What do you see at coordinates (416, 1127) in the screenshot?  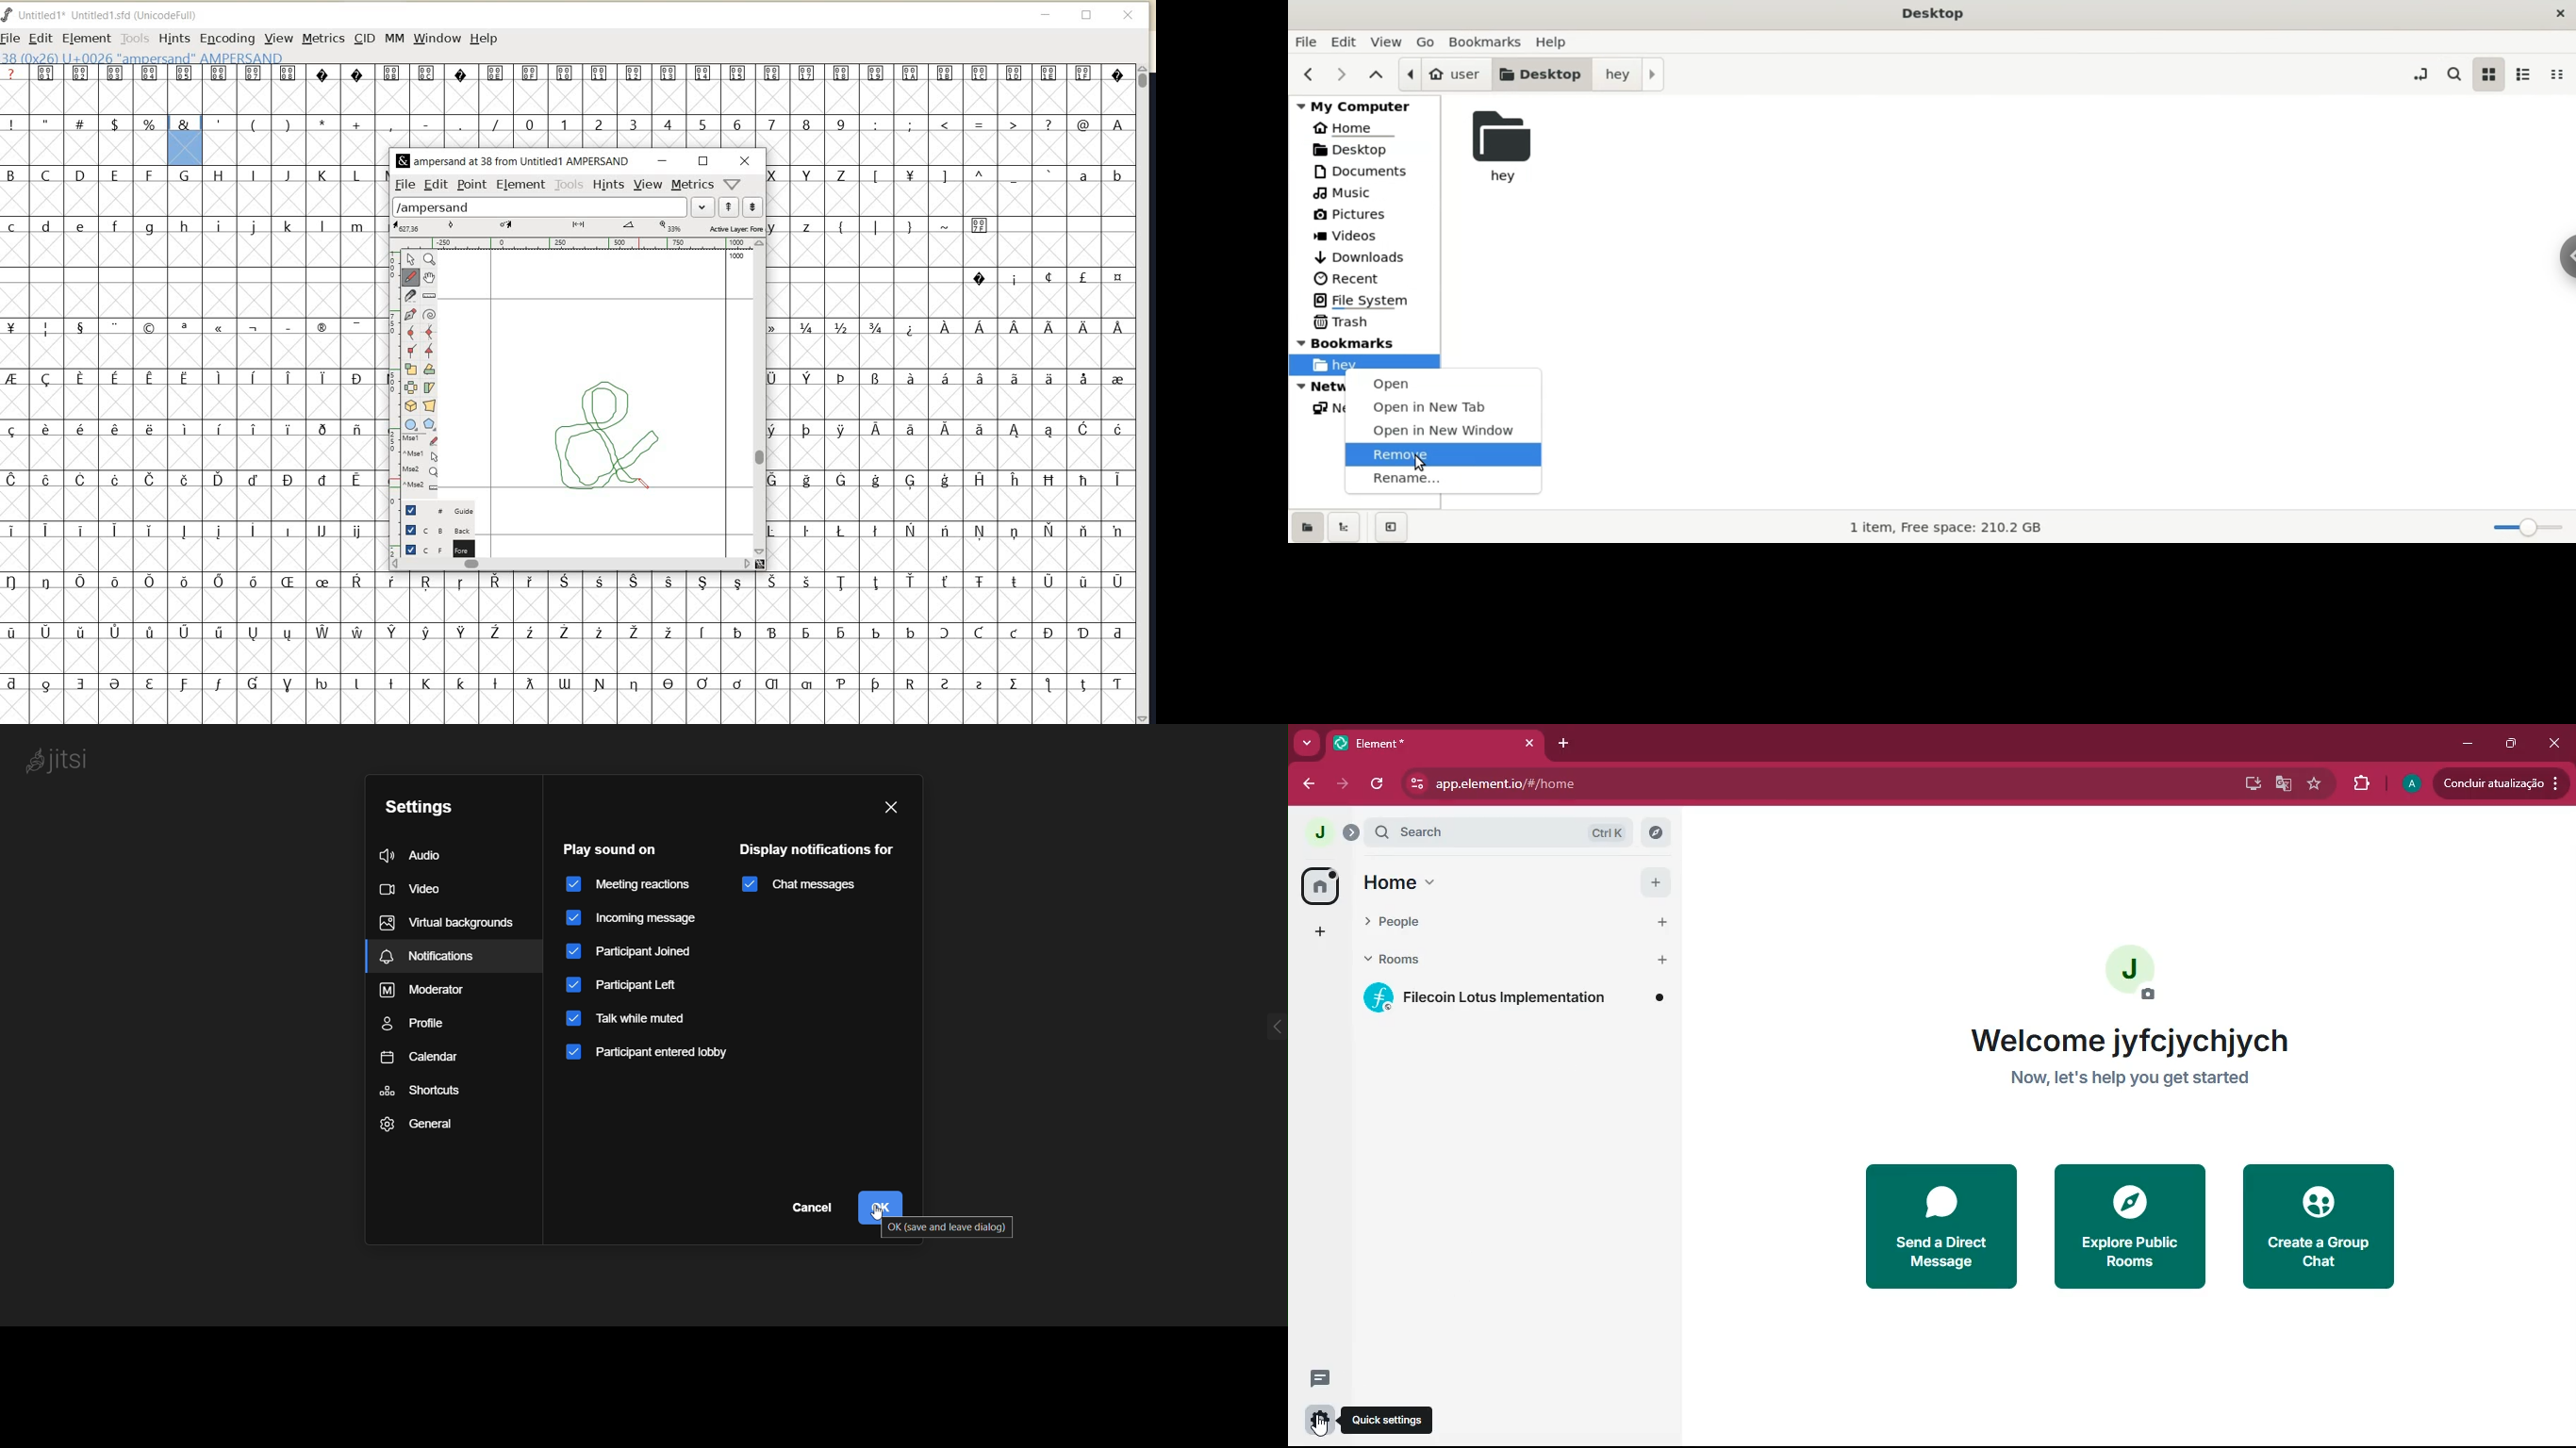 I see `general` at bounding box center [416, 1127].